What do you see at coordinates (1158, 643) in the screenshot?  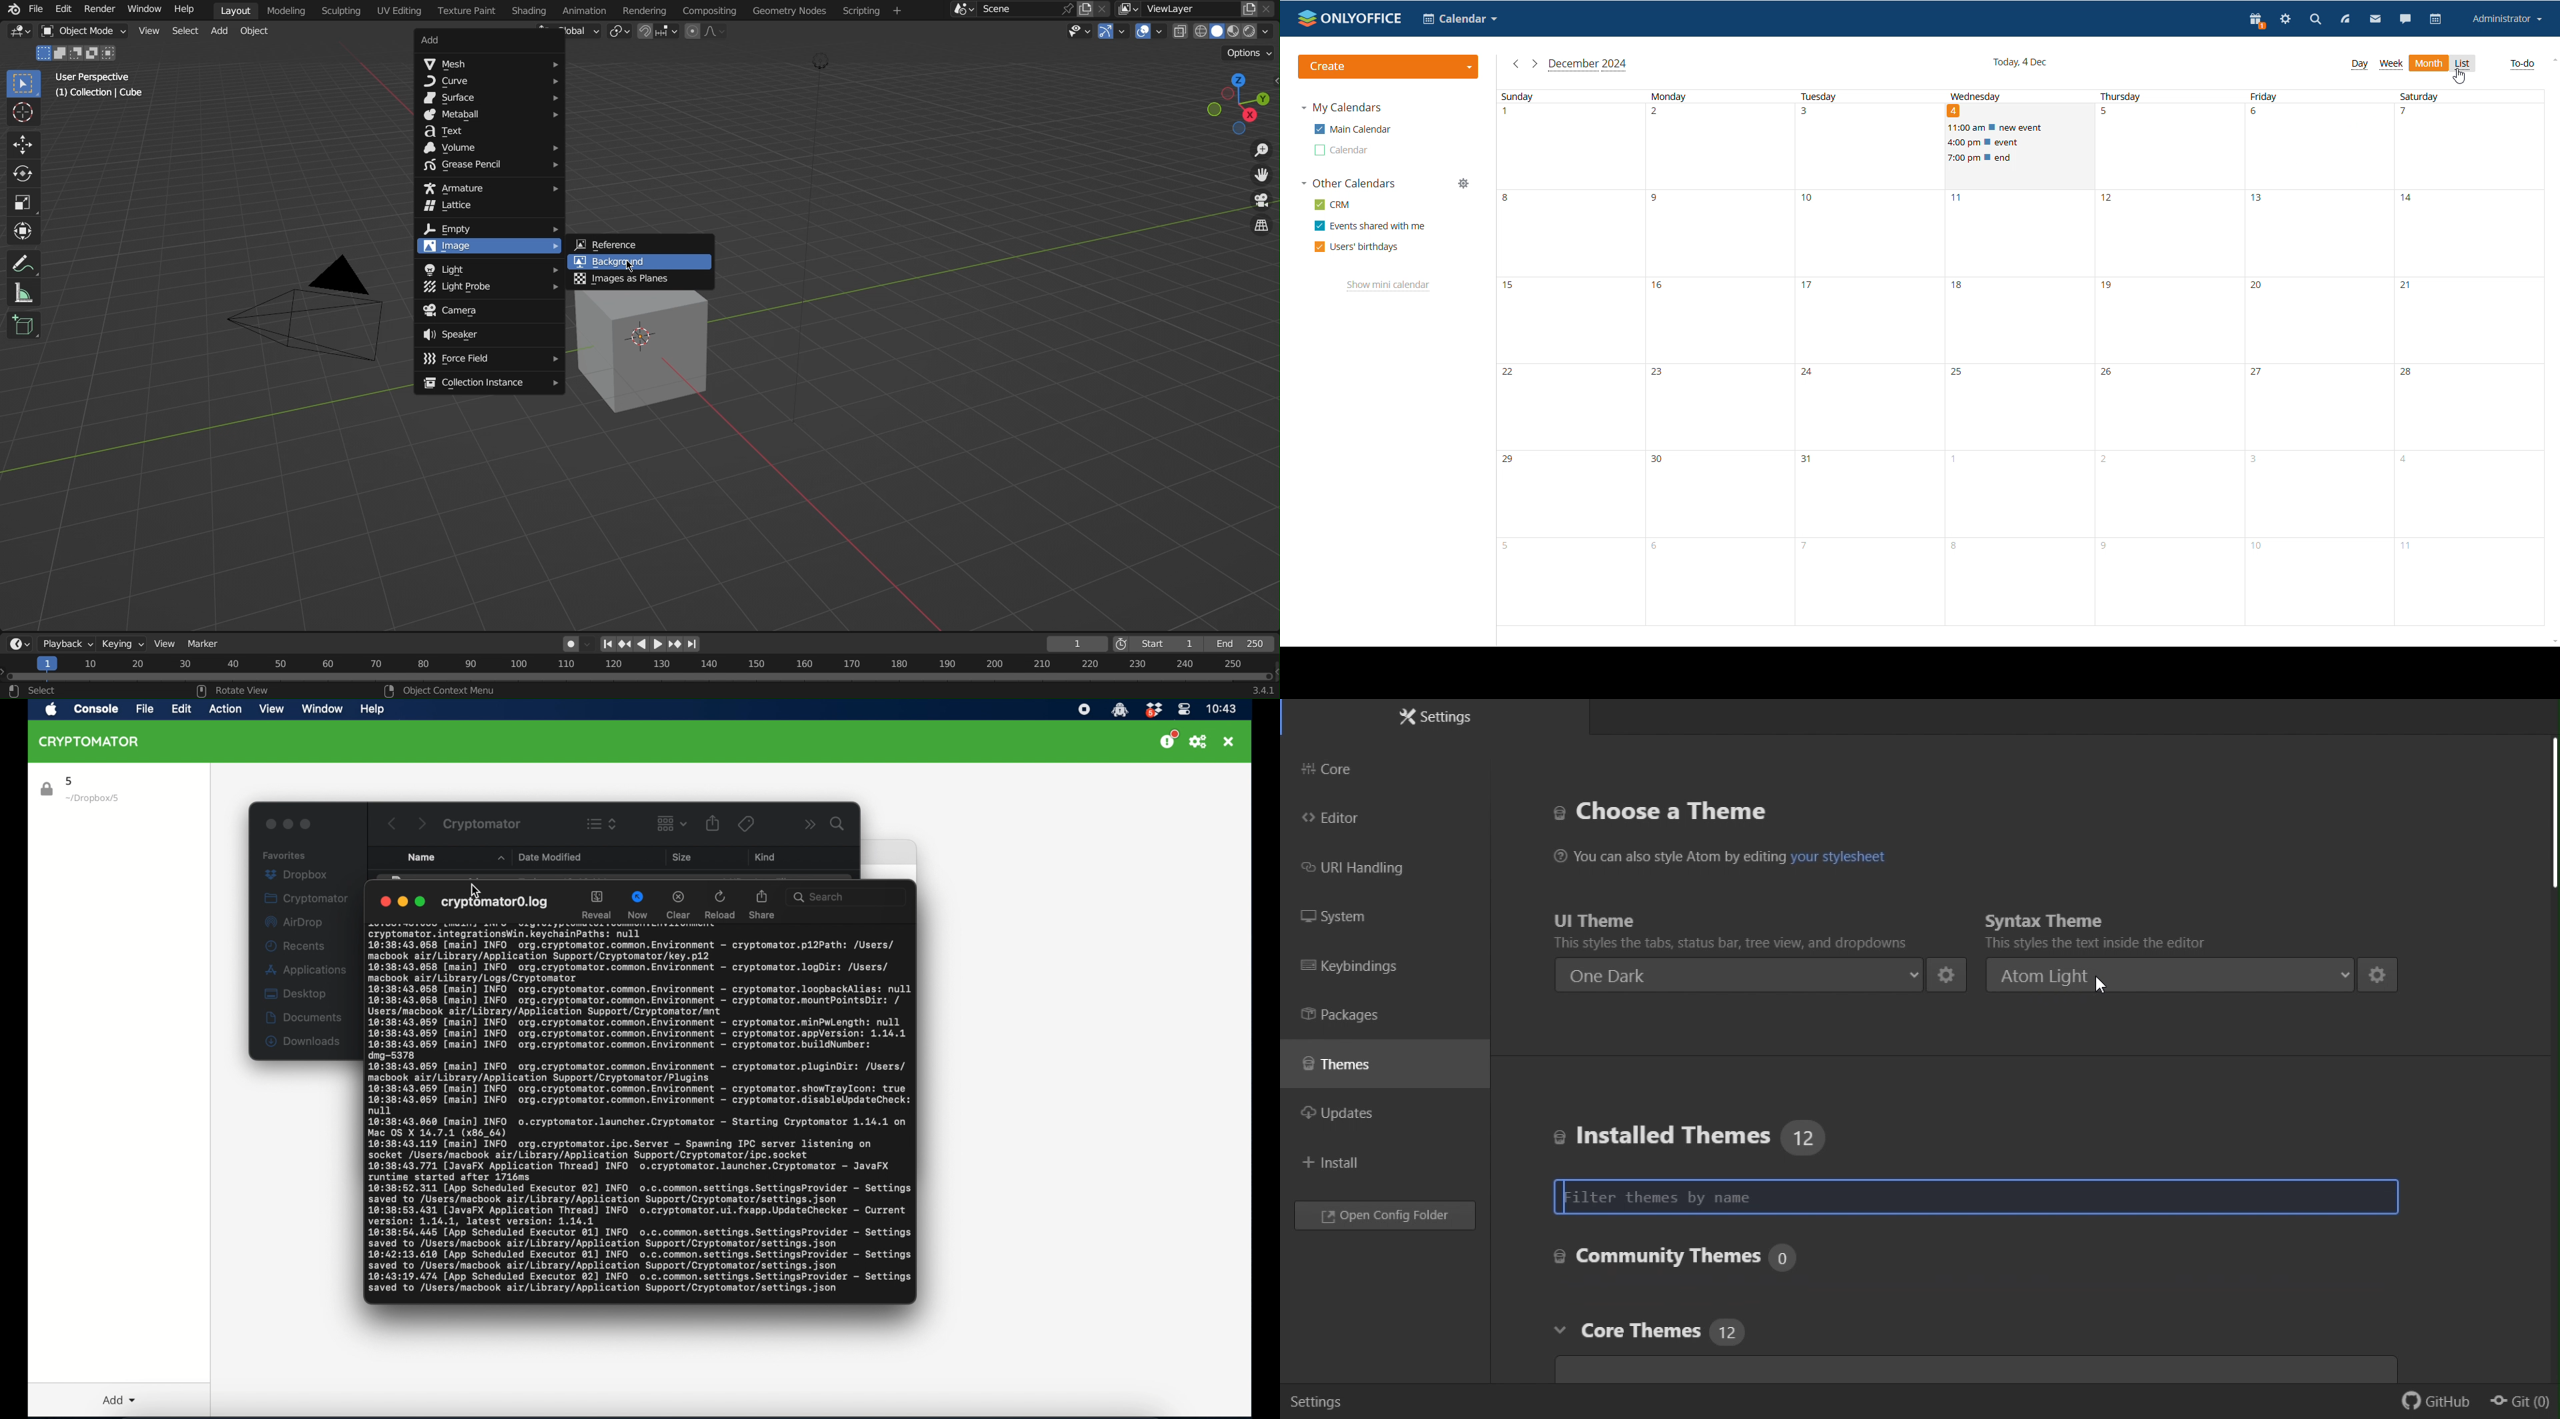 I see `Start 1` at bounding box center [1158, 643].